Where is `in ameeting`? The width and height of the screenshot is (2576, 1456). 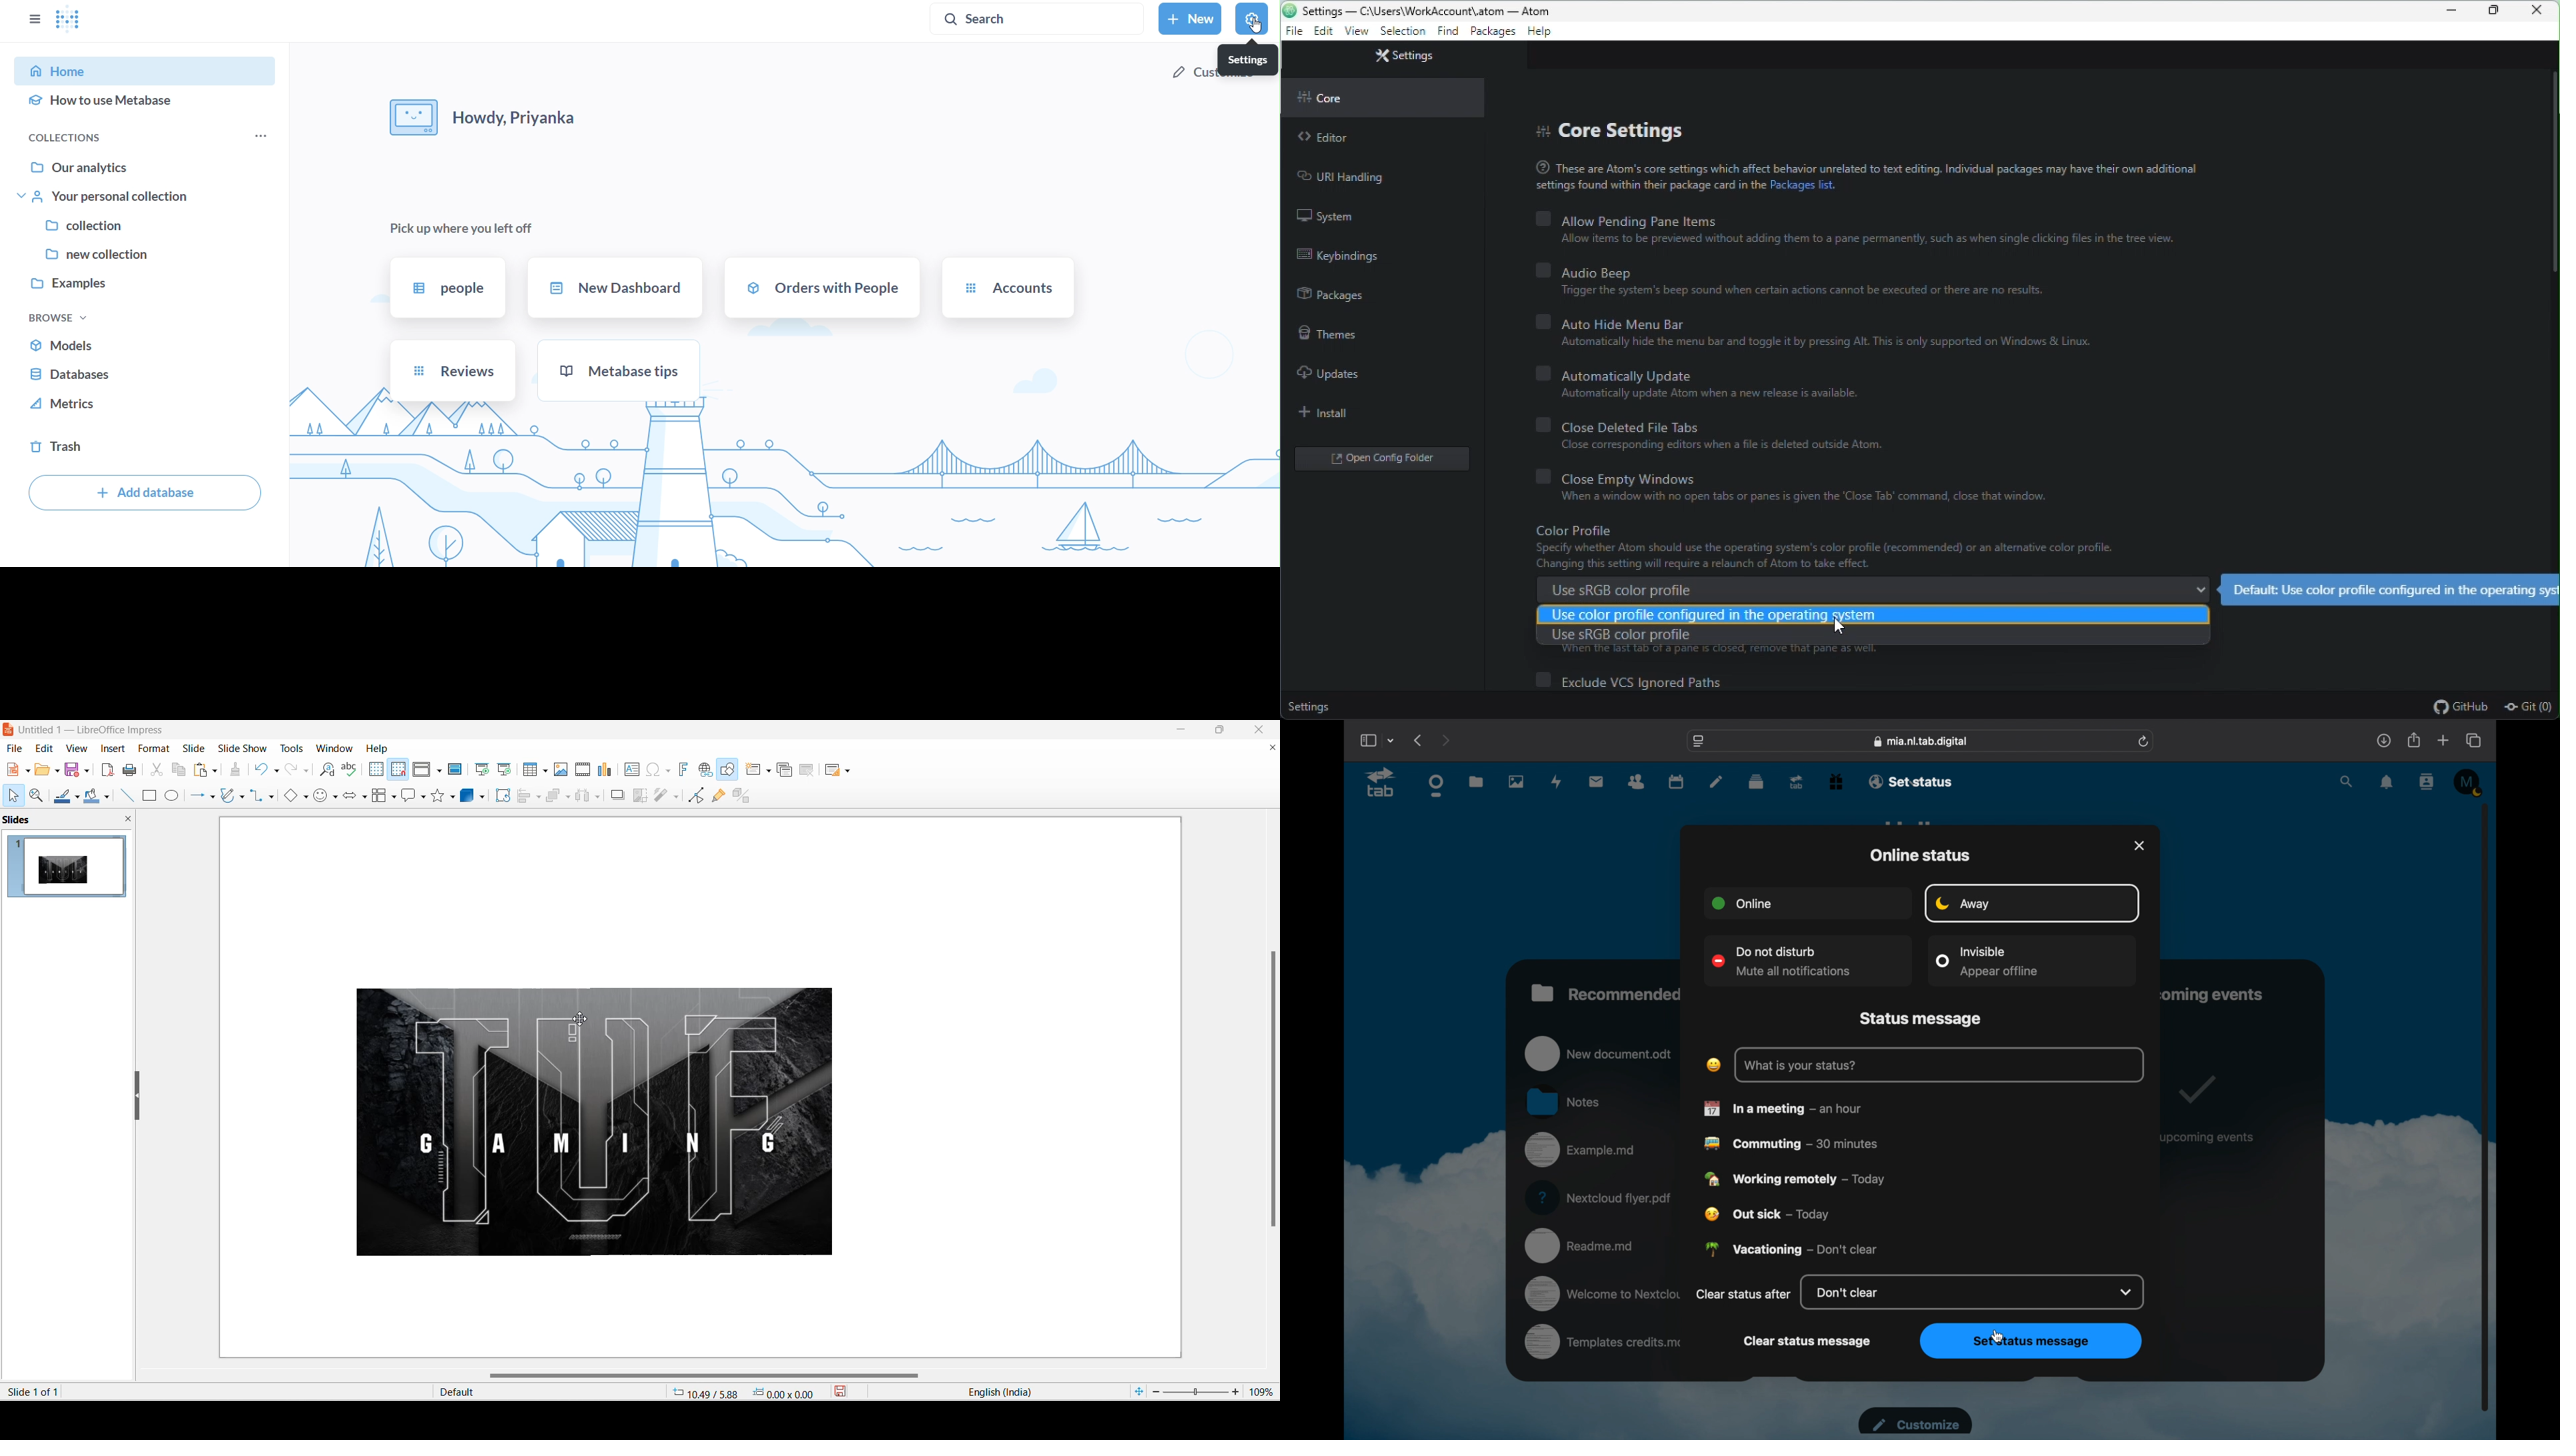 in ameeting is located at coordinates (1783, 1109).